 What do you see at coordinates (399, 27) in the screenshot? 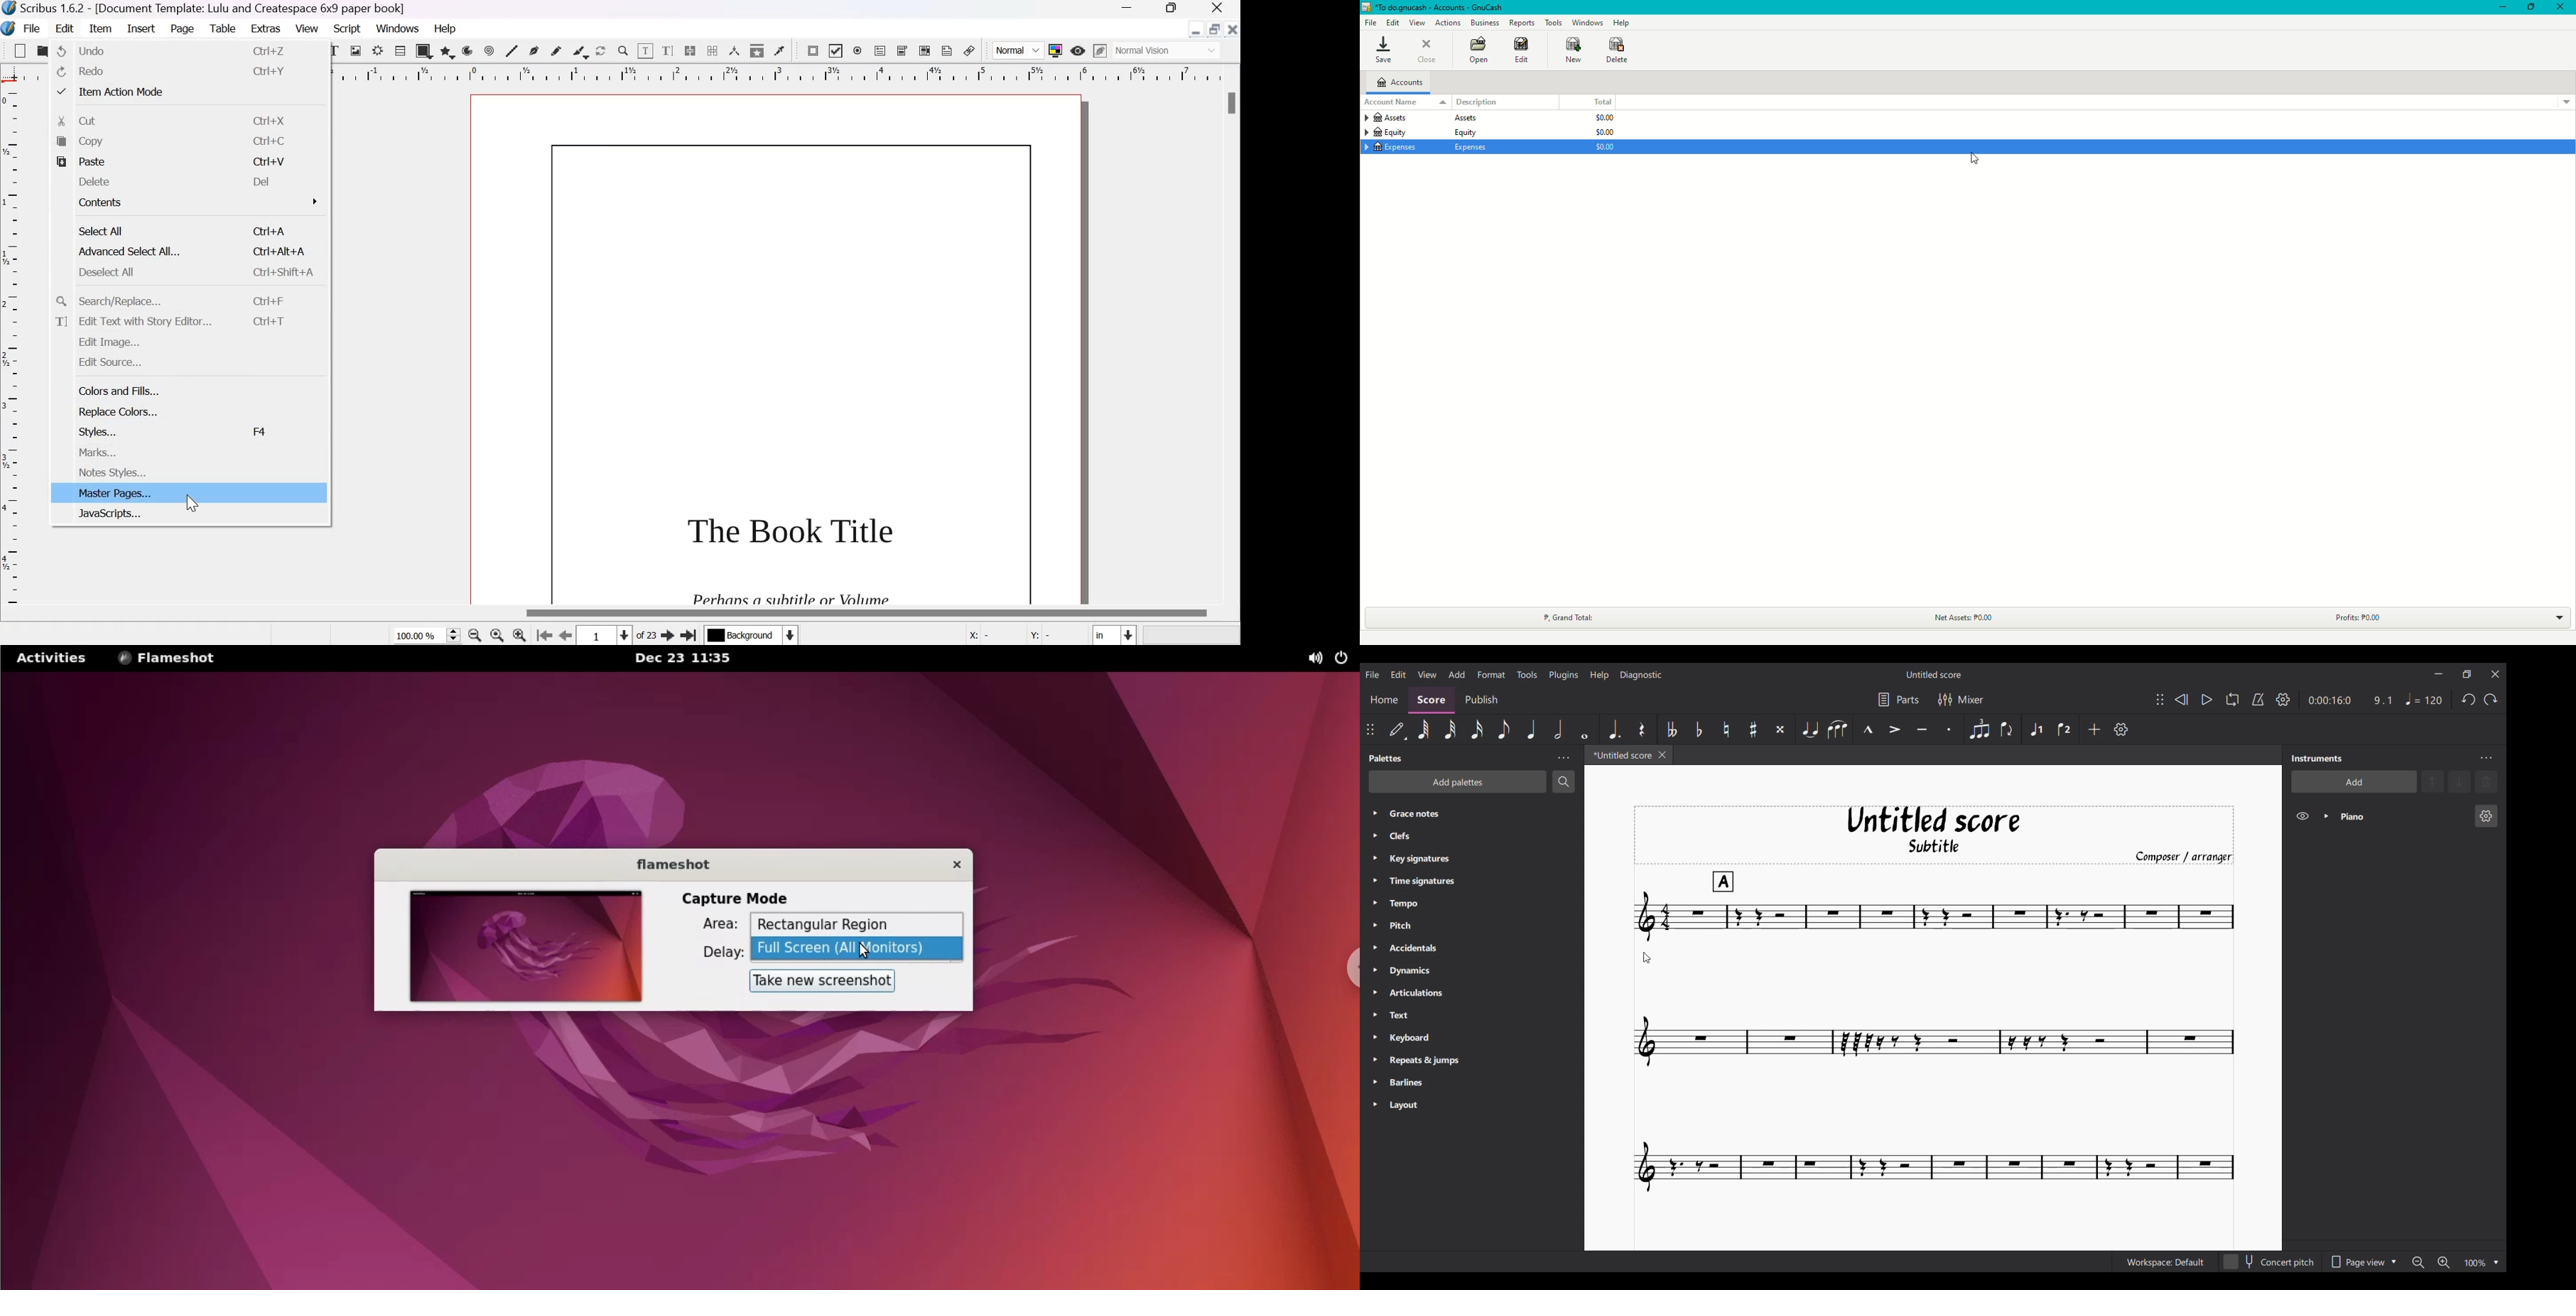
I see `Windows` at bounding box center [399, 27].